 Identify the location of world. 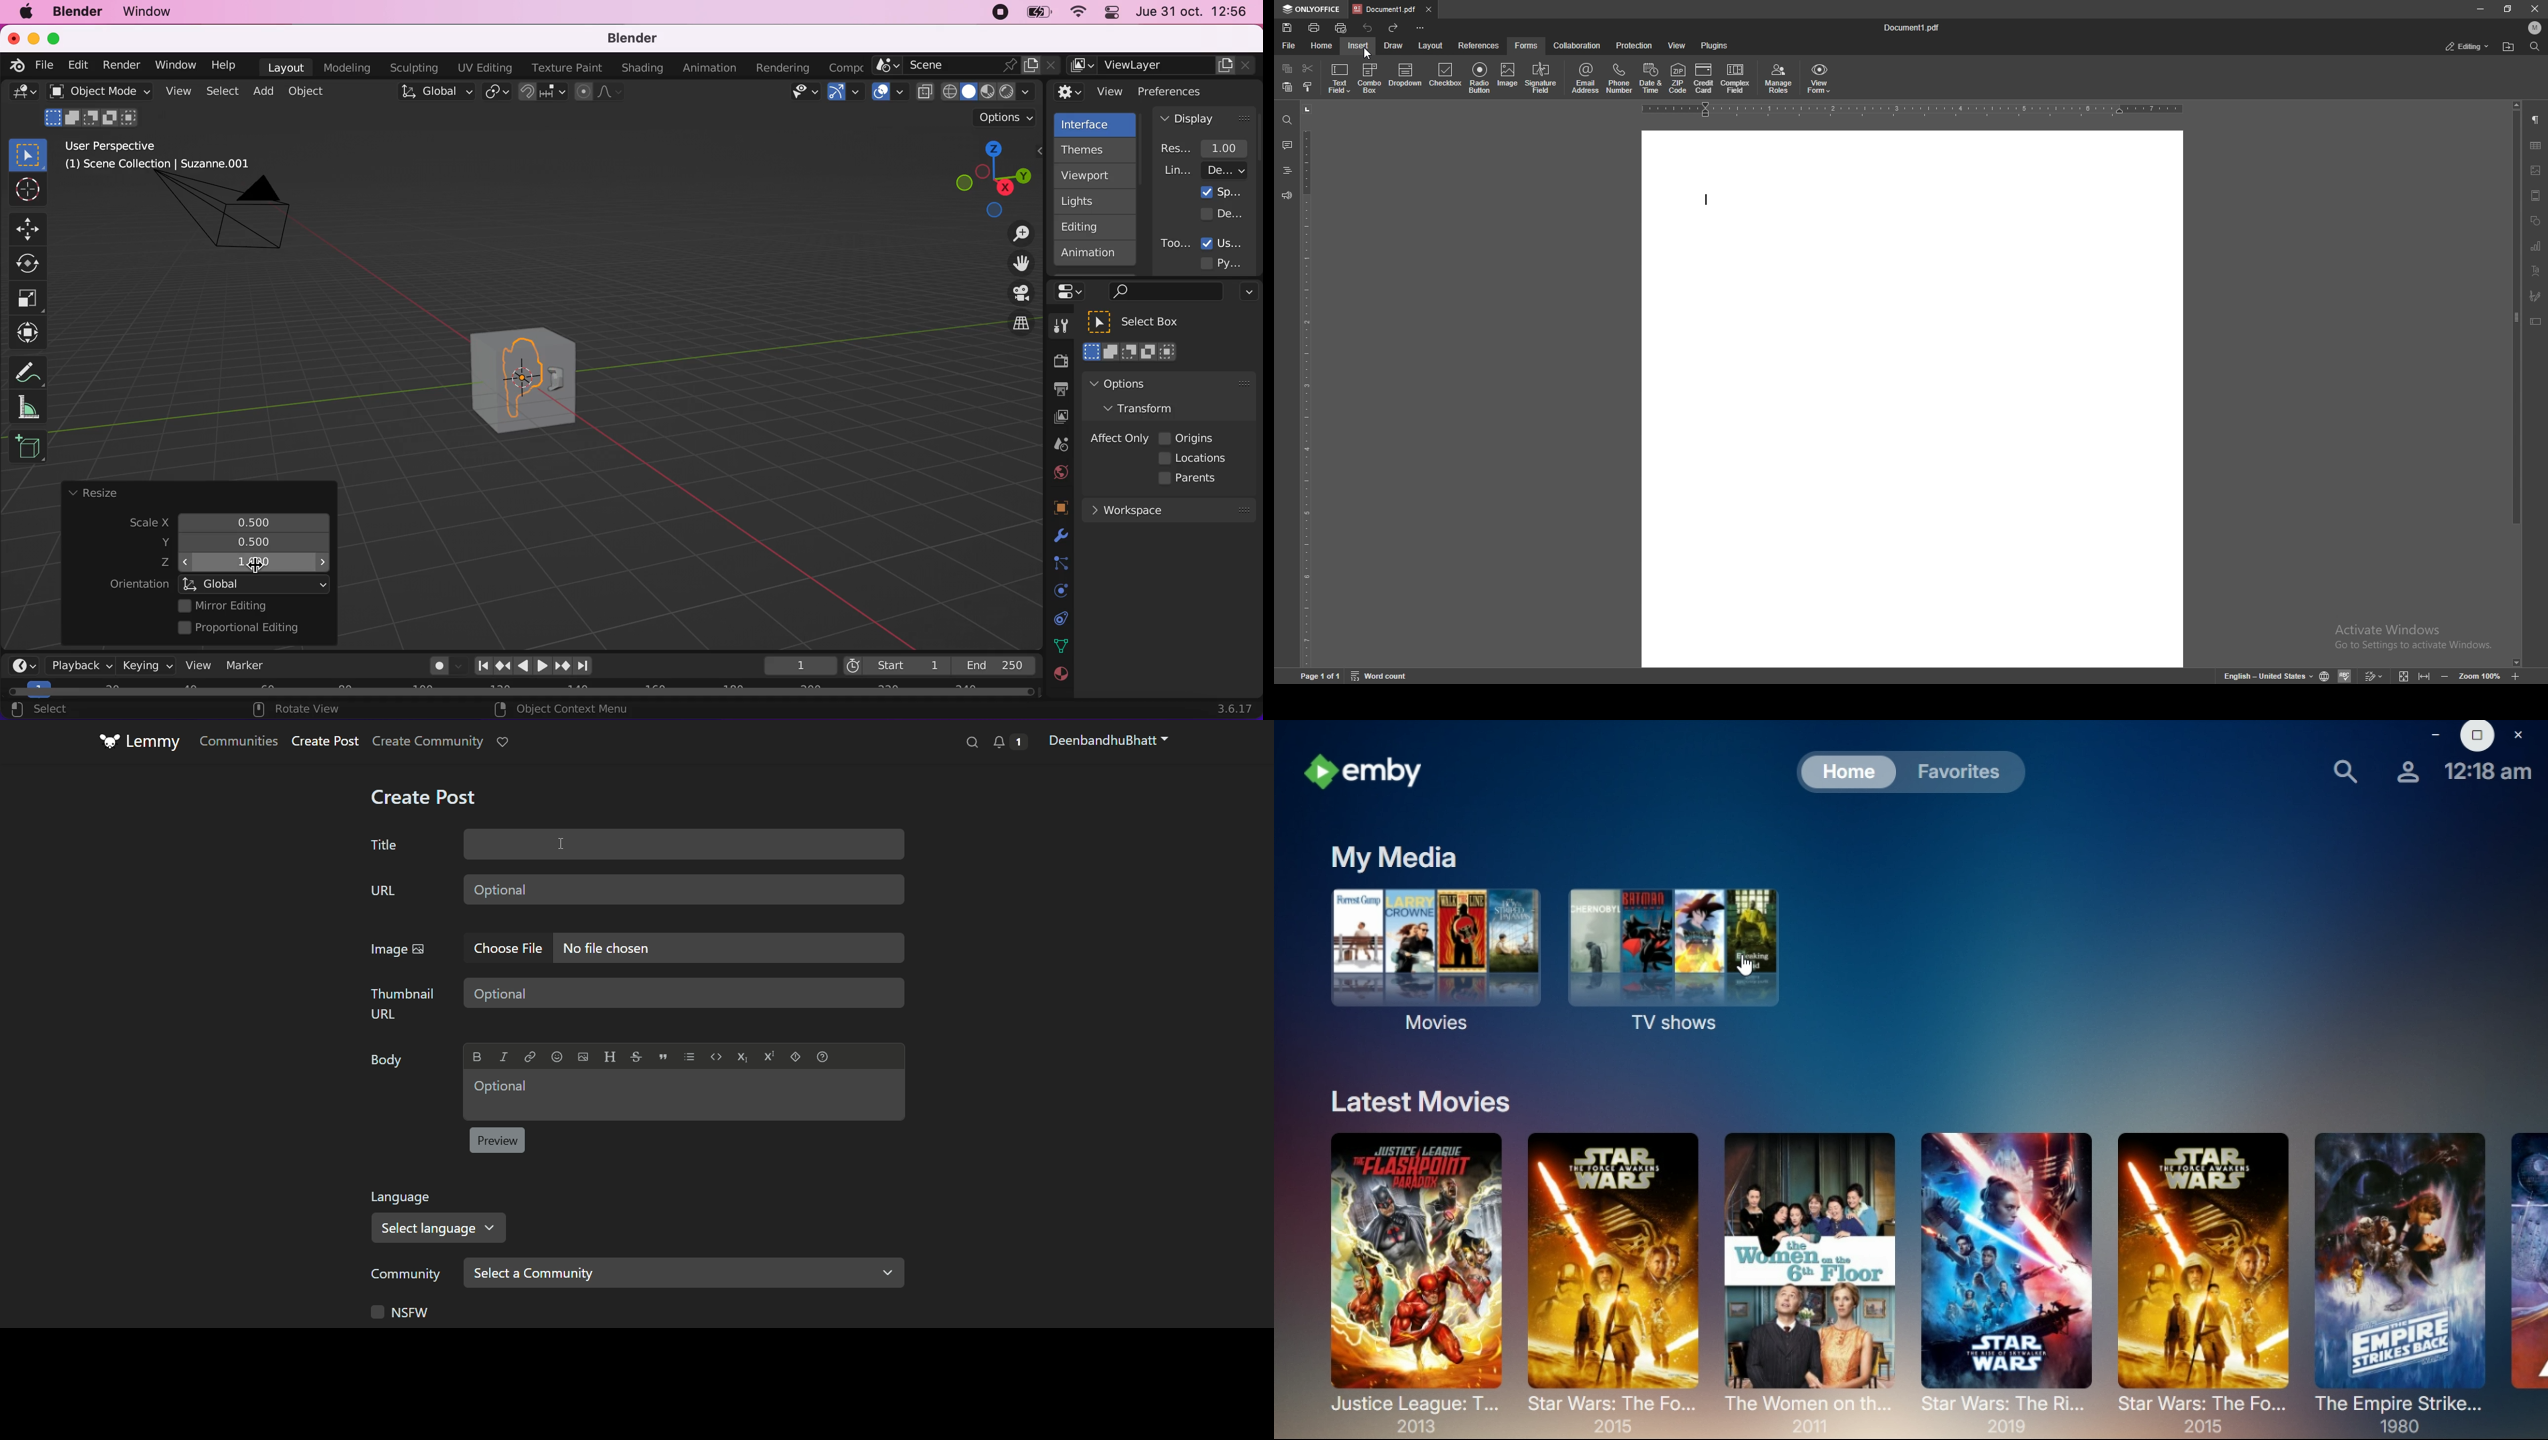
(1058, 471).